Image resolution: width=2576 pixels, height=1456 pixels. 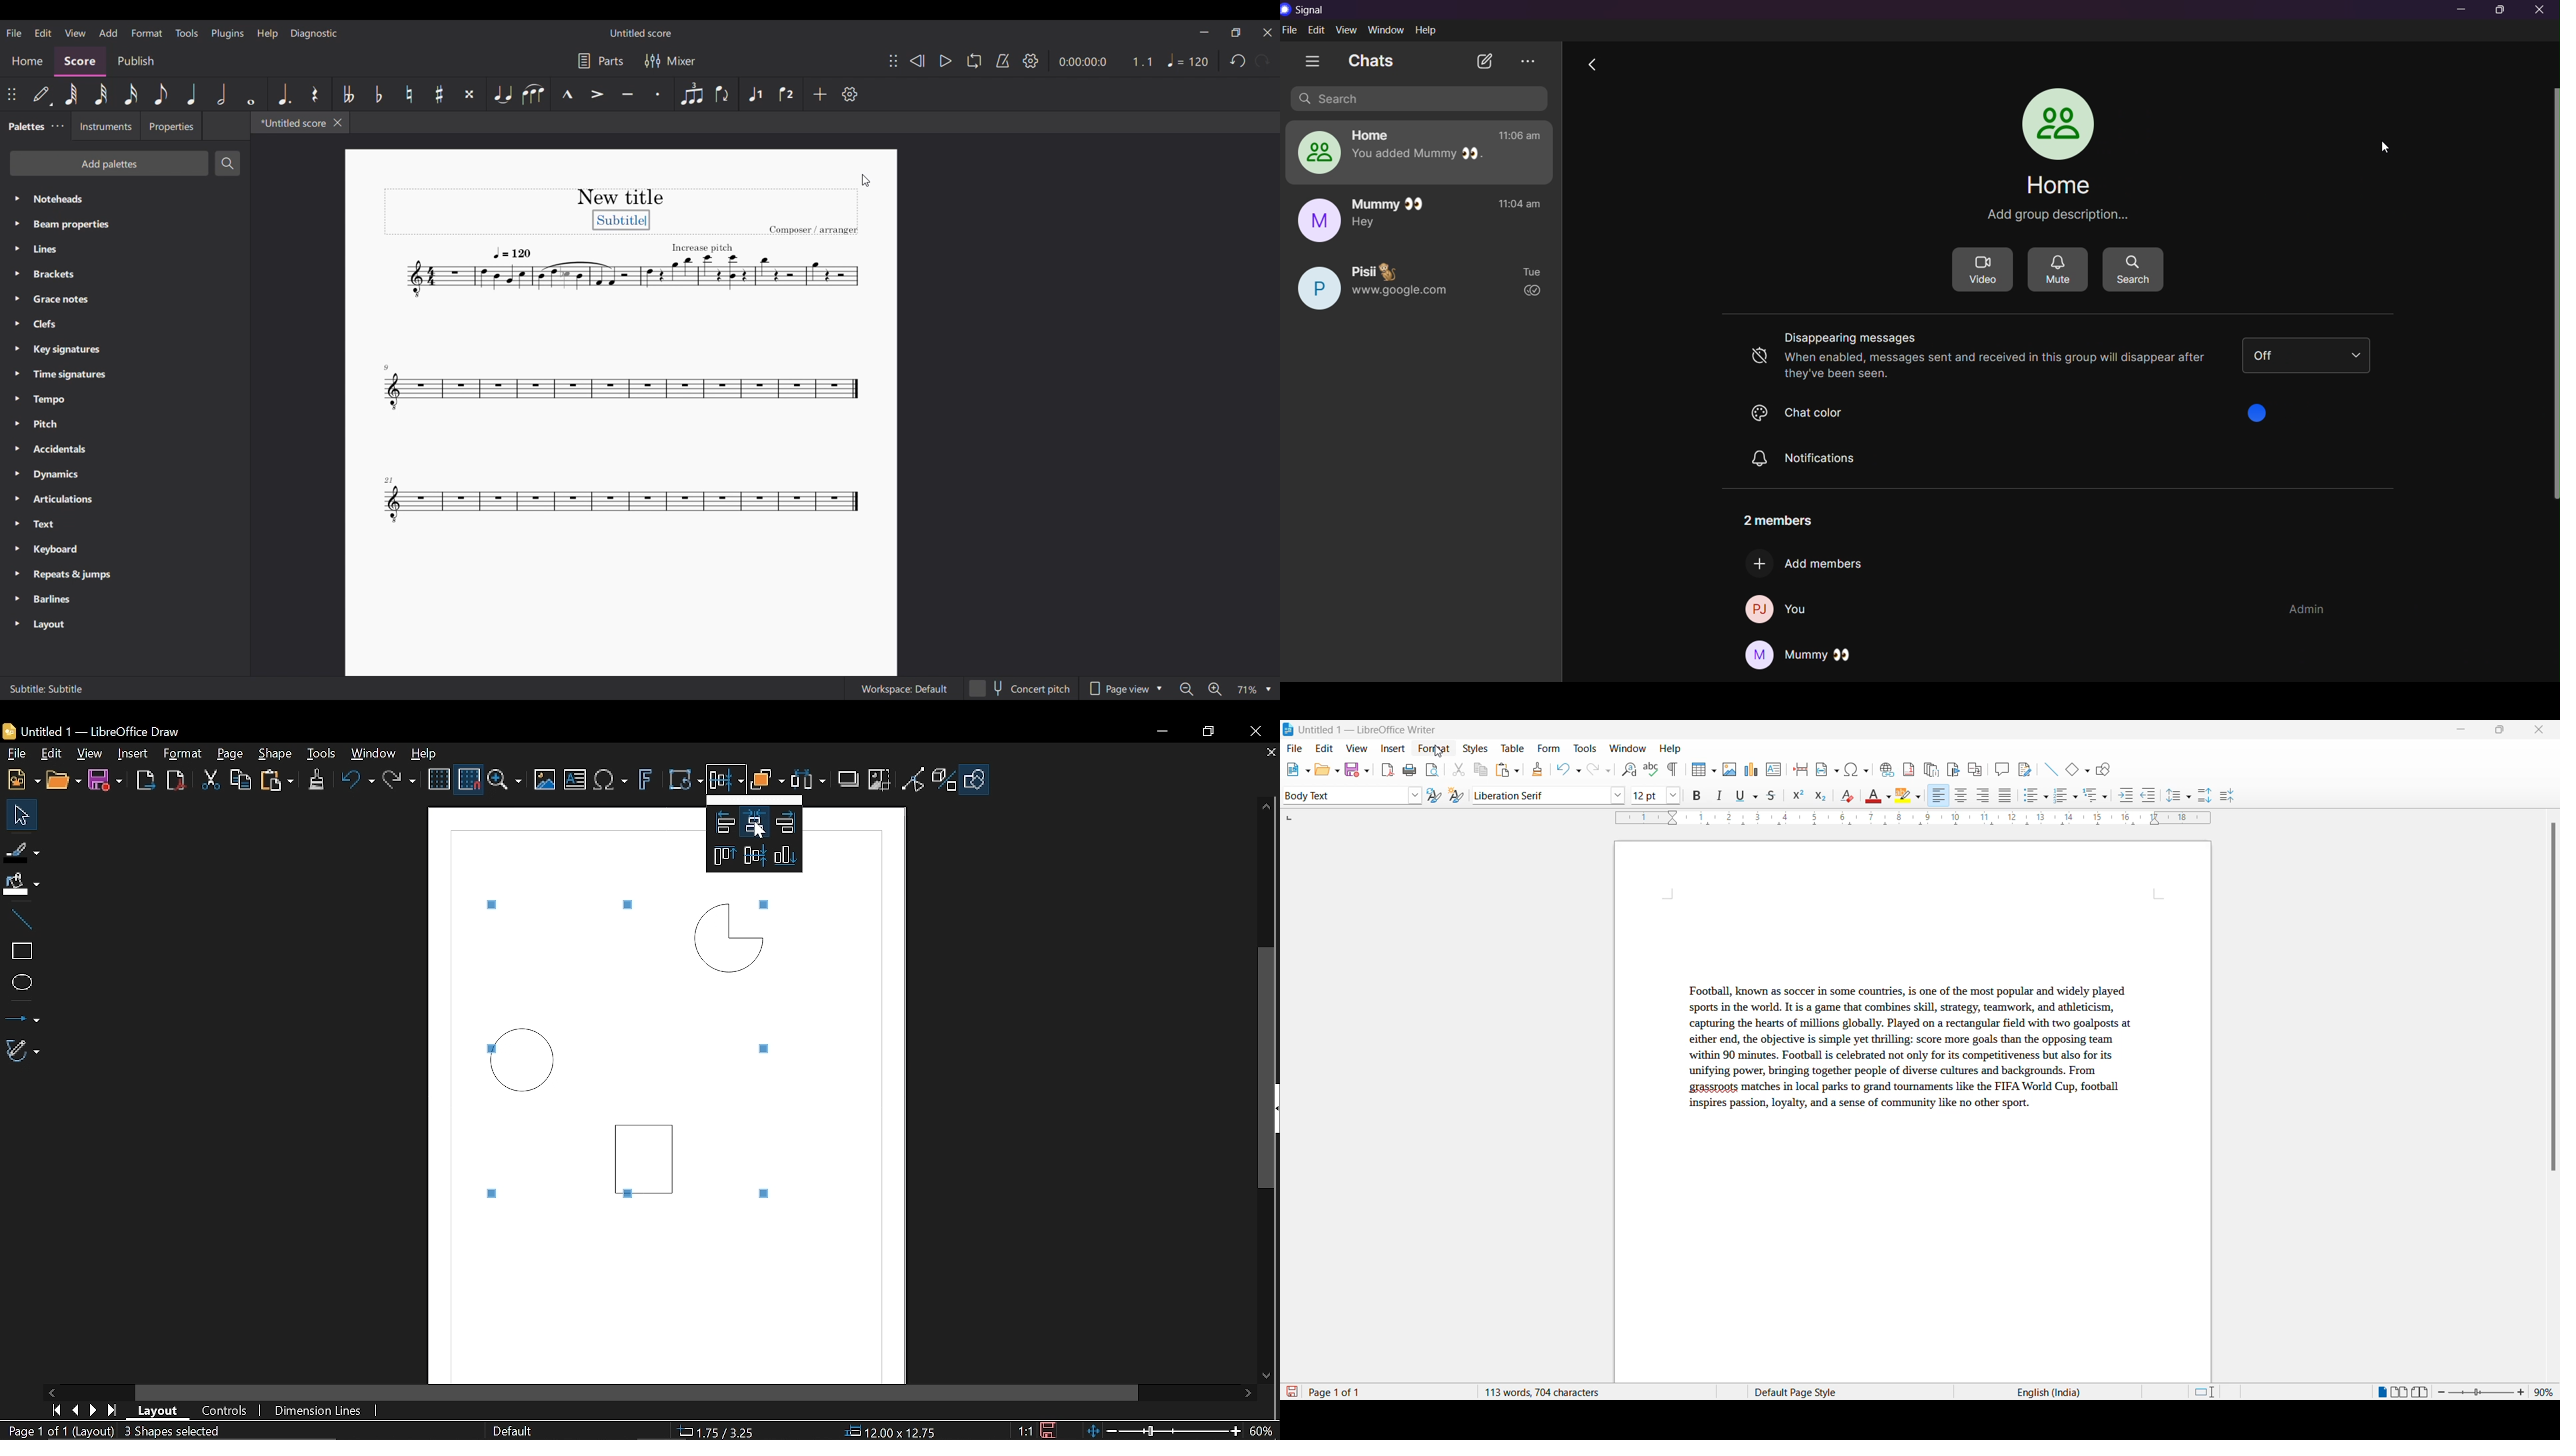 I want to click on open, so click(x=1327, y=769).